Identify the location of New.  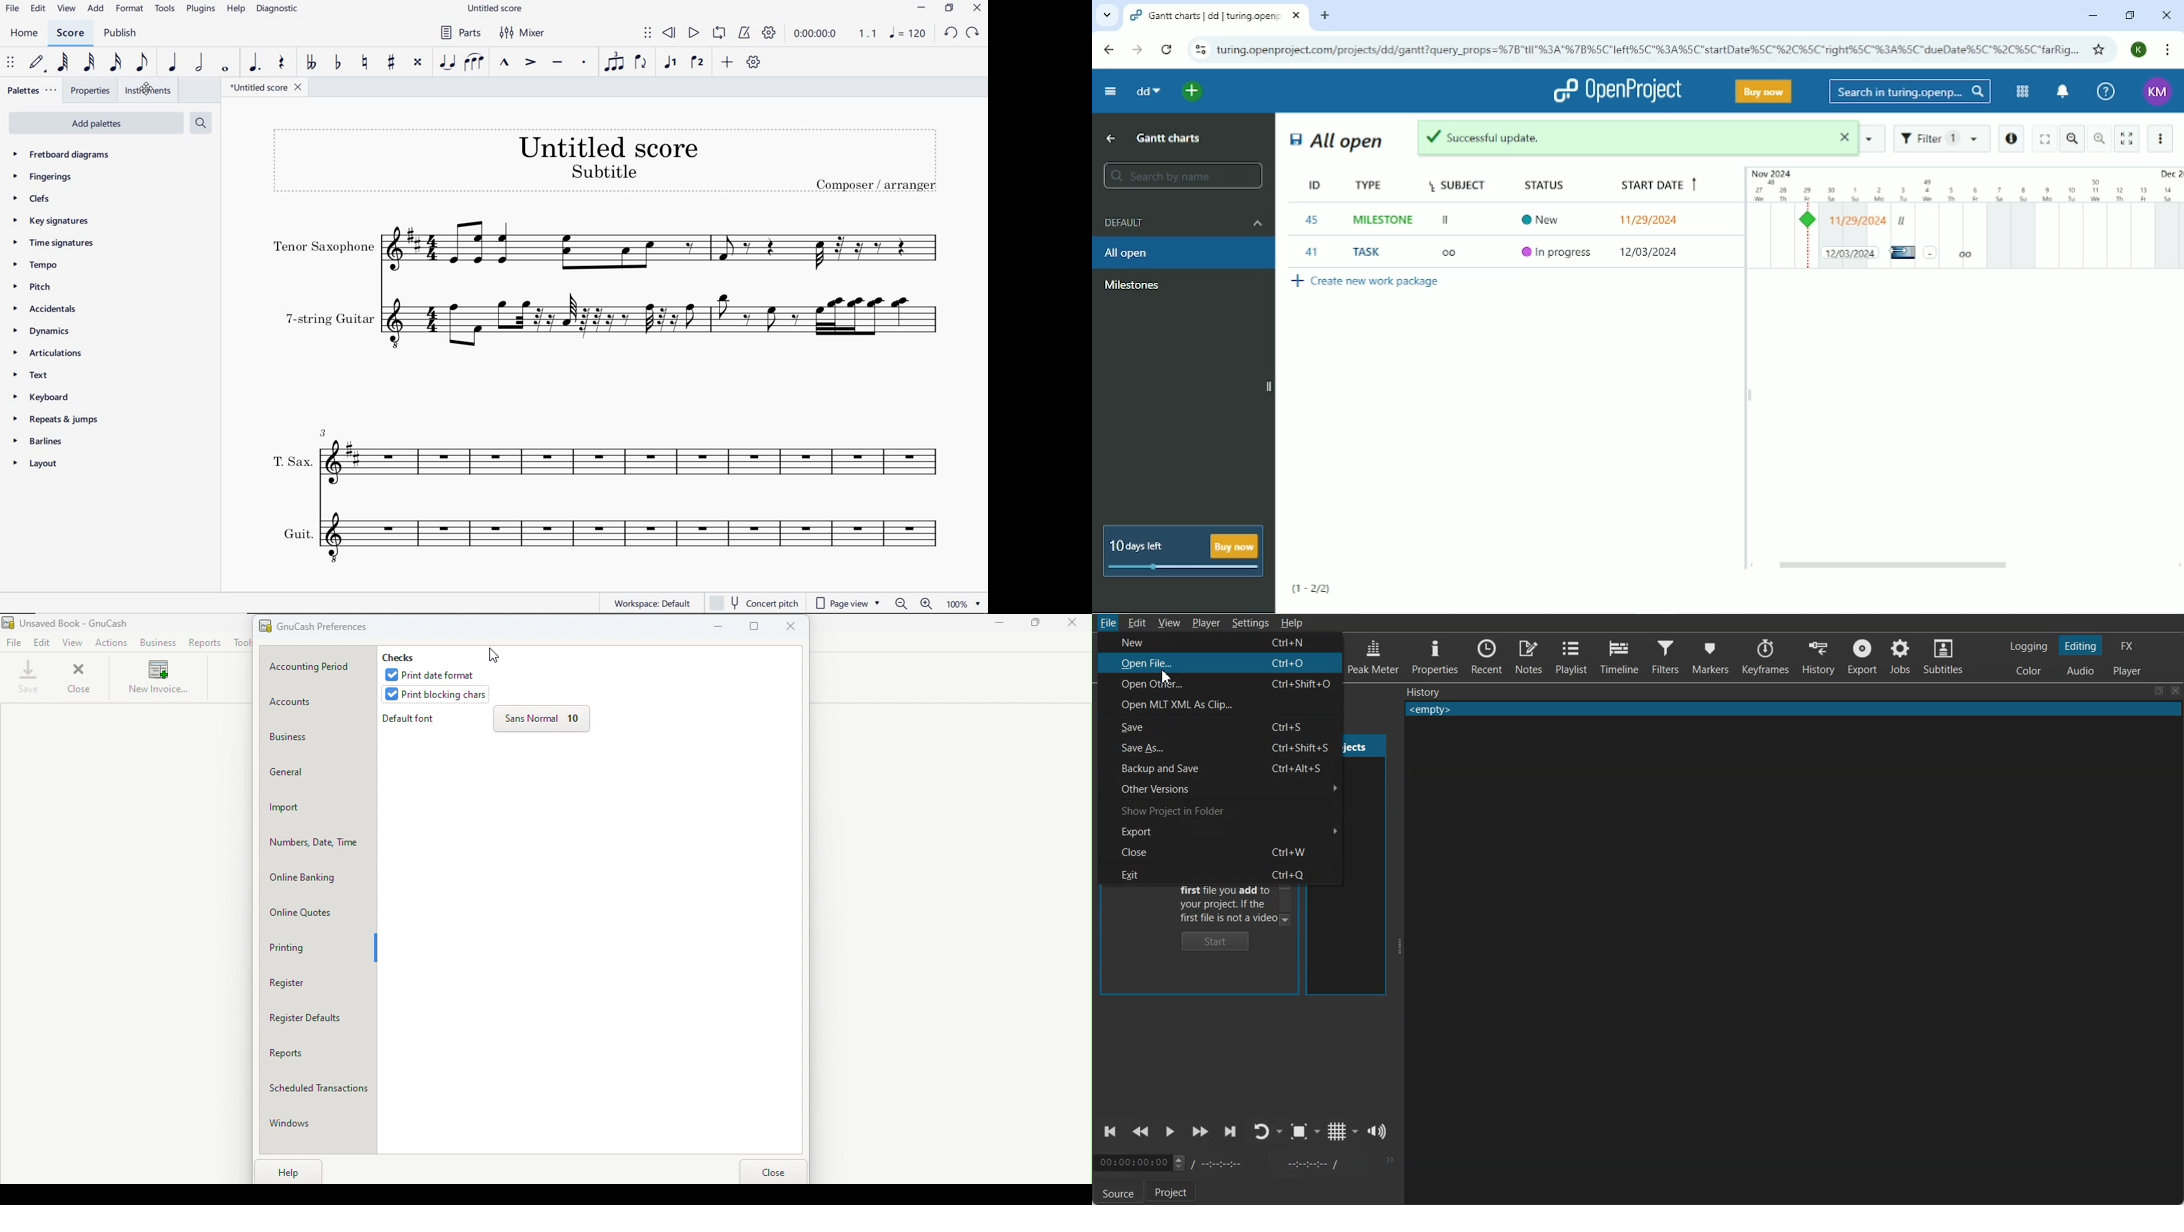
(1546, 218).